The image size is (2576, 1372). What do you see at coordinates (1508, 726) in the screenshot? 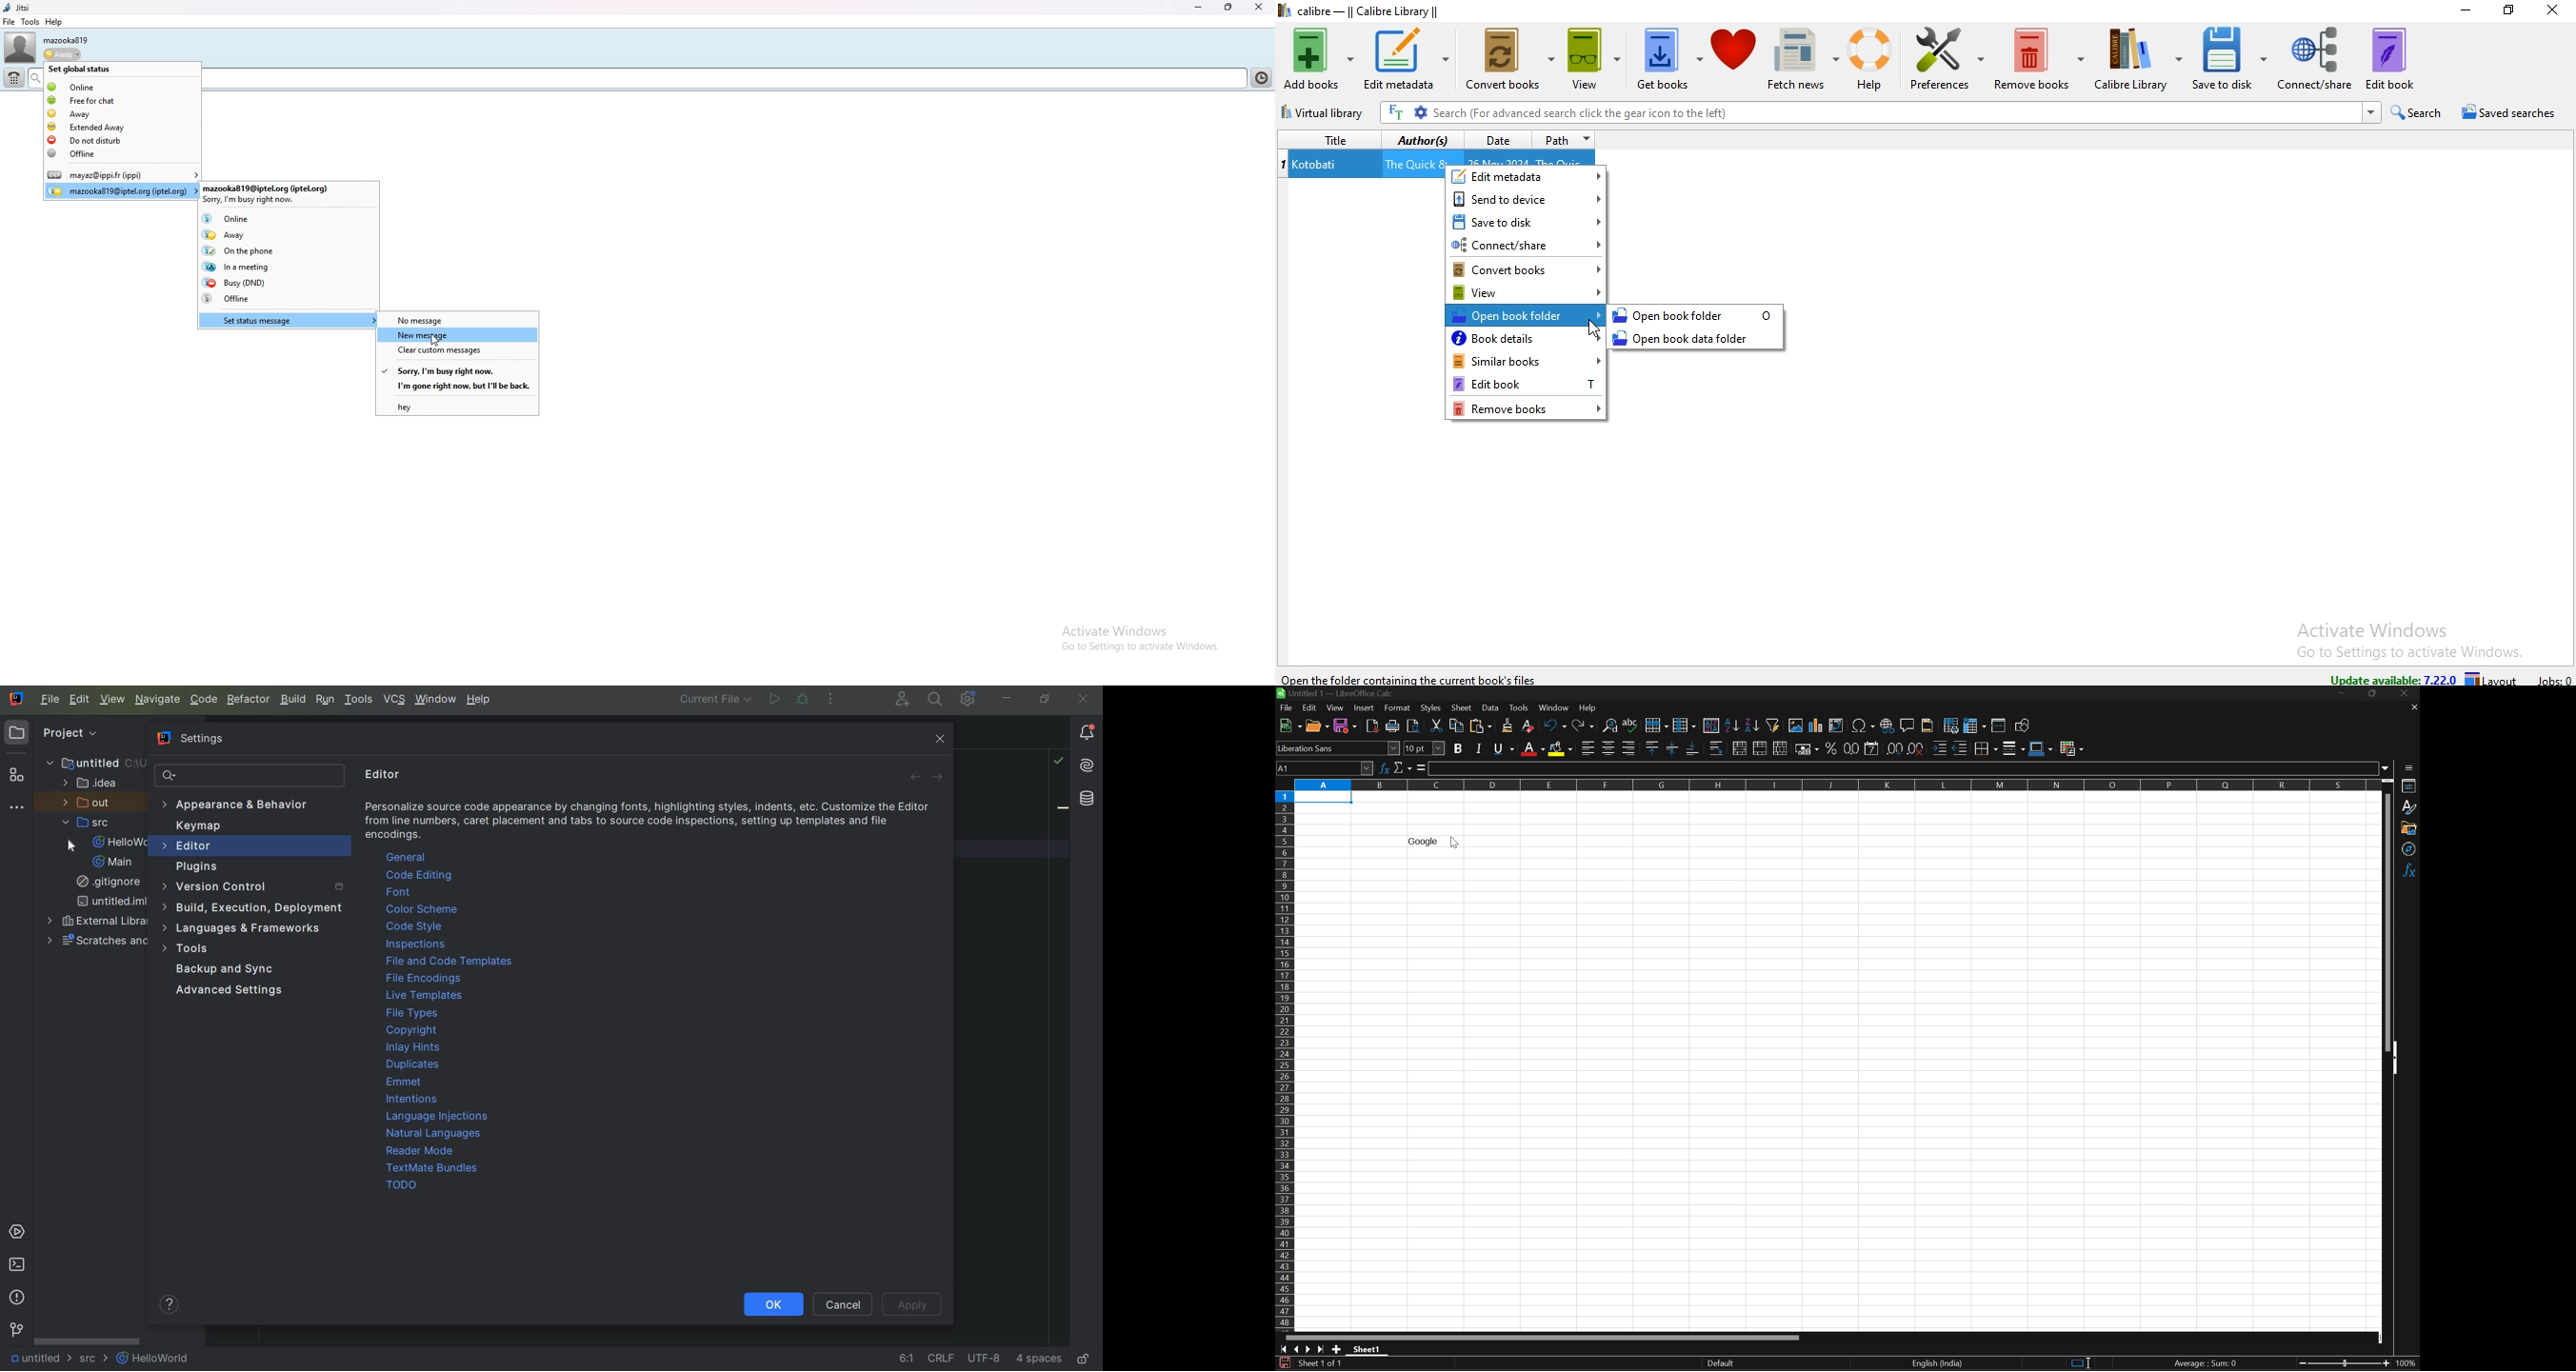
I see `Clone formatting` at bounding box center [1508, 726].